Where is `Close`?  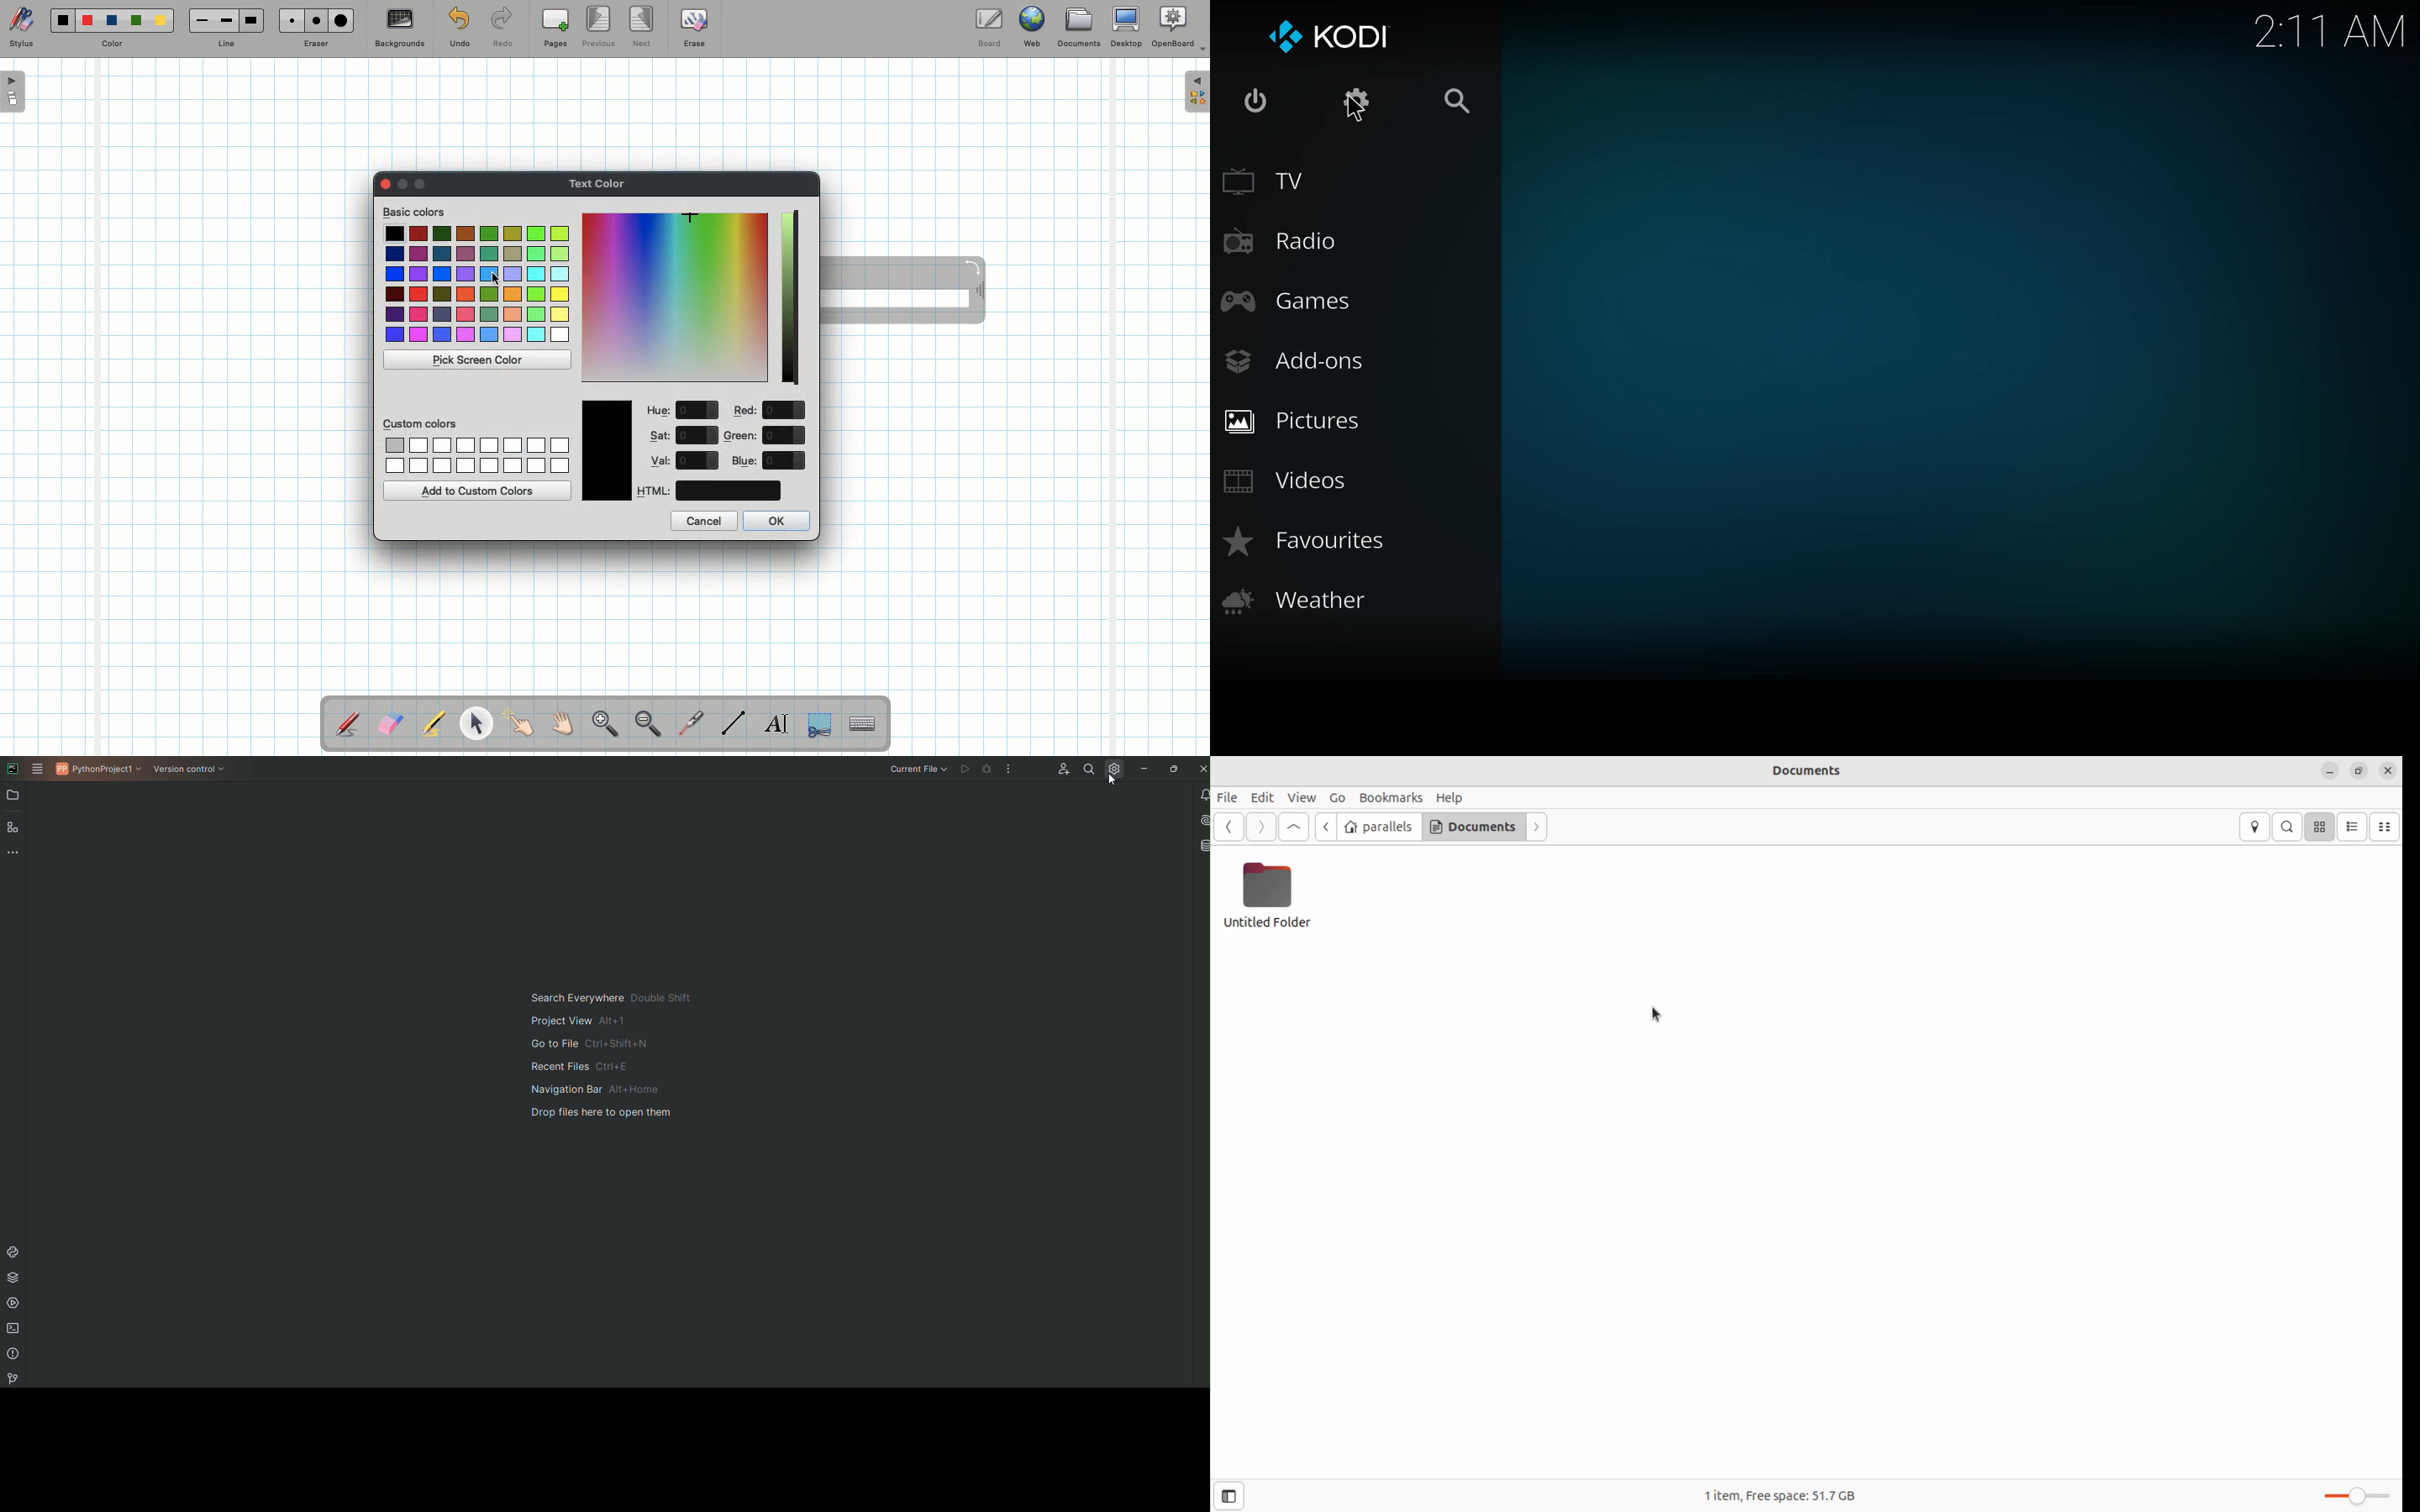 Close is located at coordinates (1201, 768).